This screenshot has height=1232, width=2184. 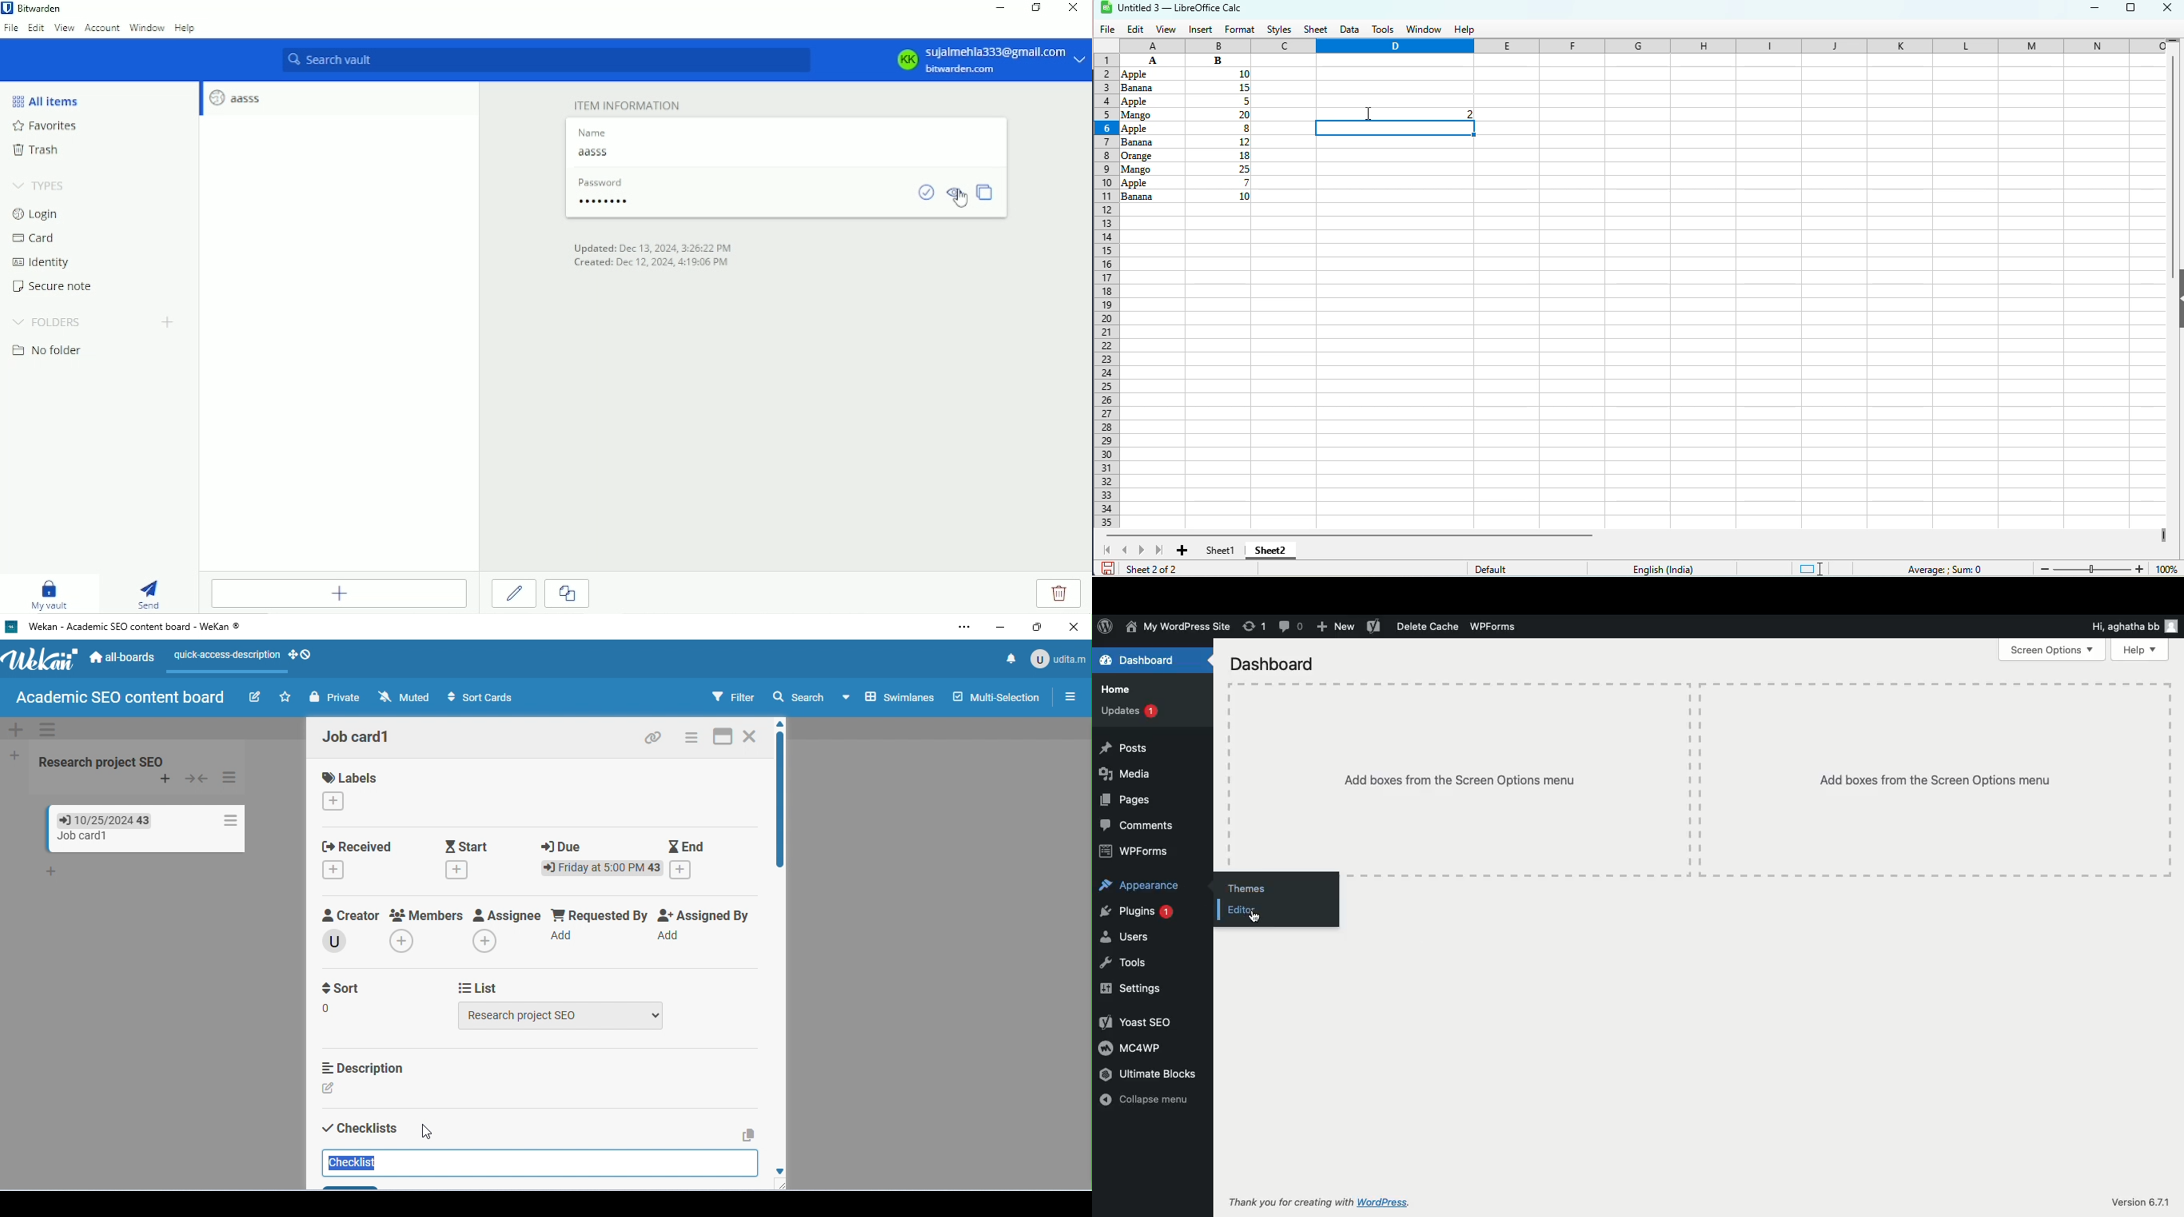 I want to click on sheet2, so click(x=1271, y=550).